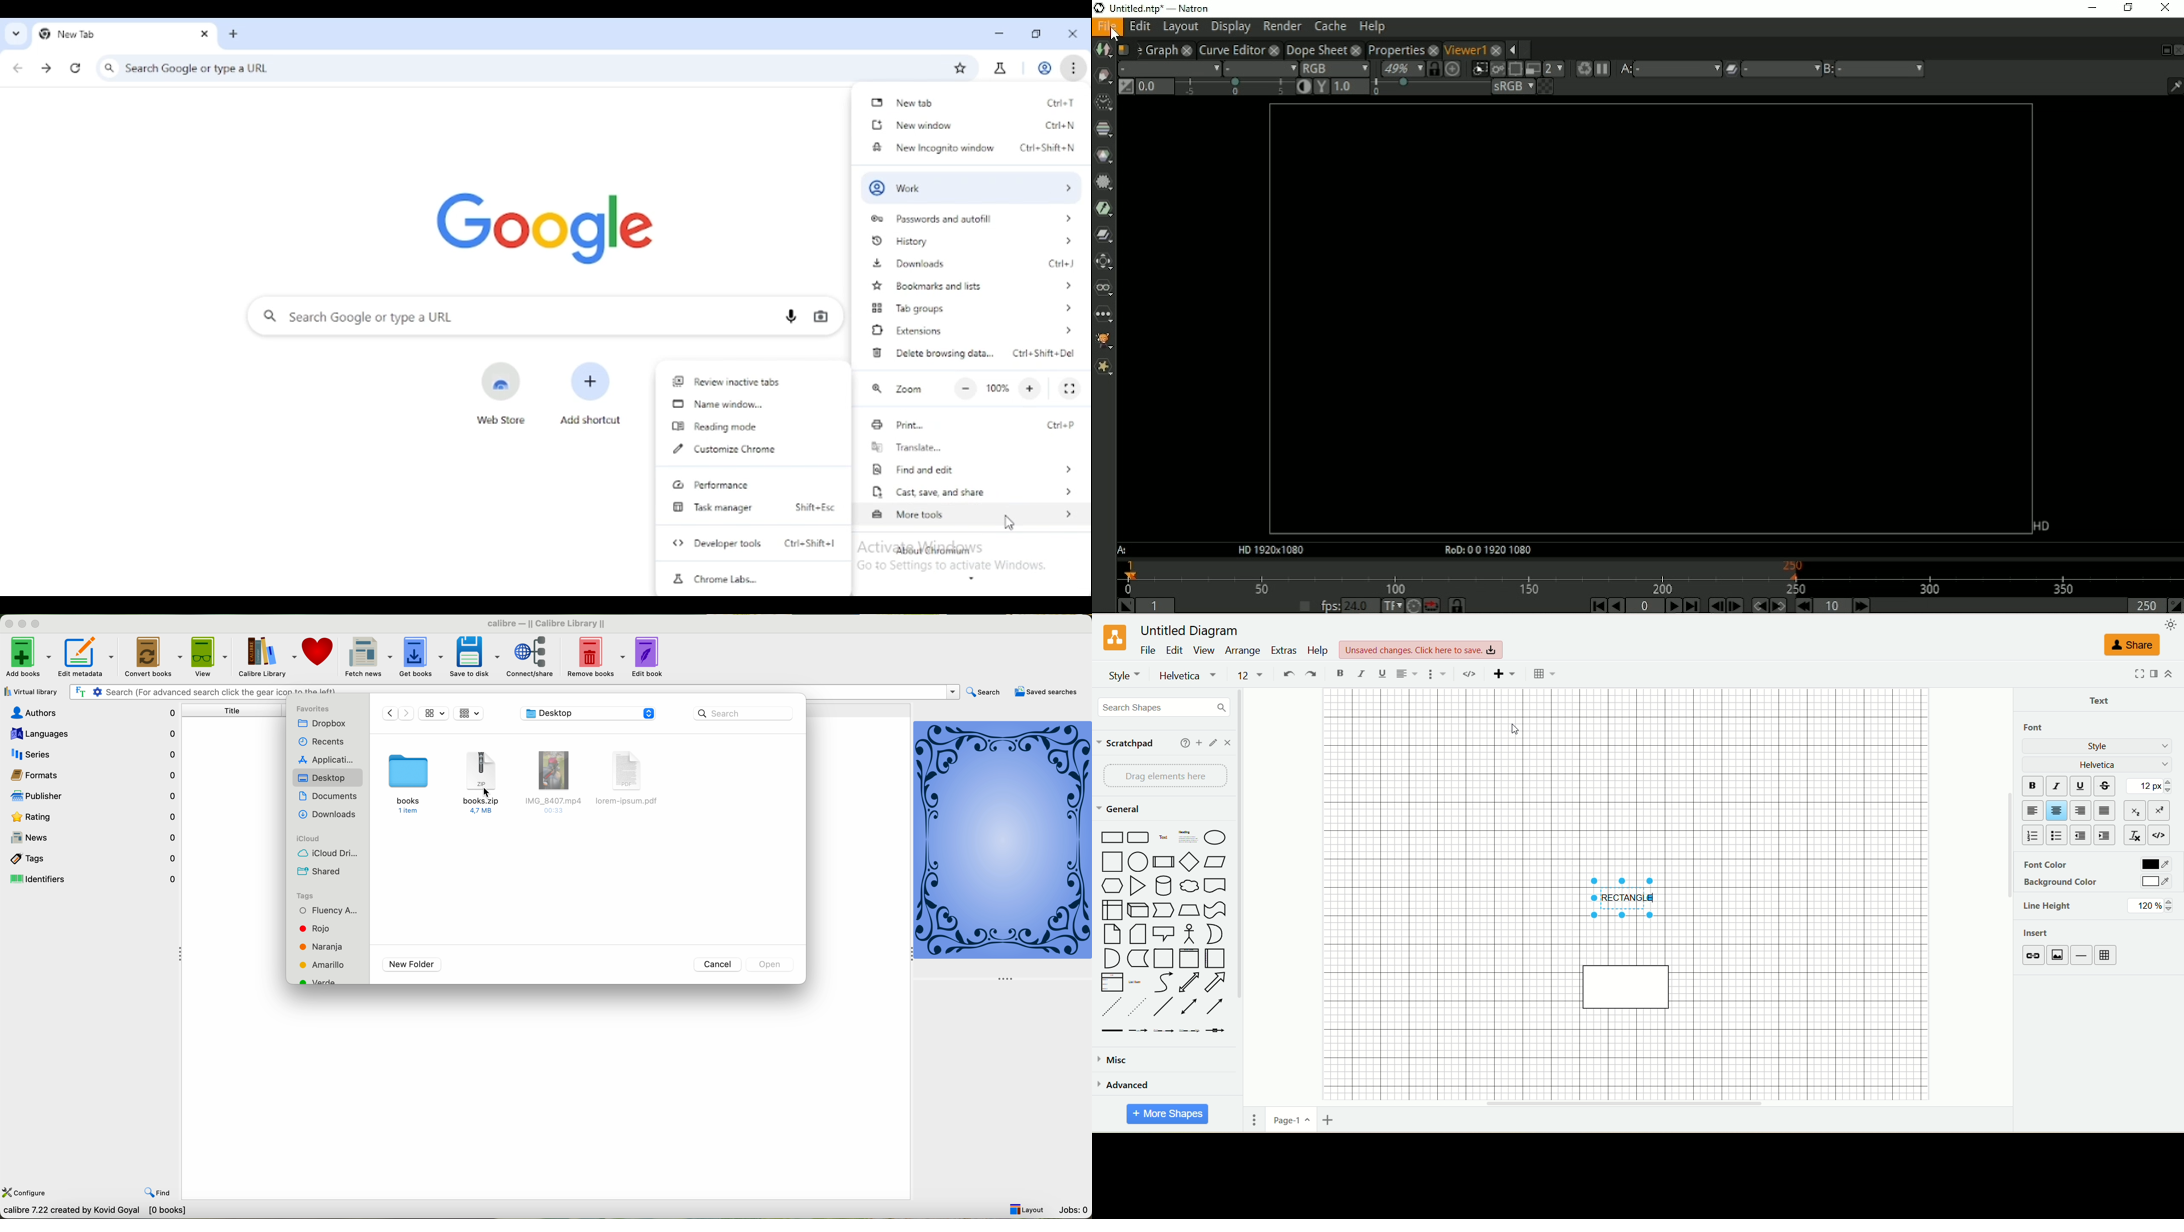  What do you see at coordinates (1148, 650) in the screenshot?
I see `file` at bounding box center [1148, 650].